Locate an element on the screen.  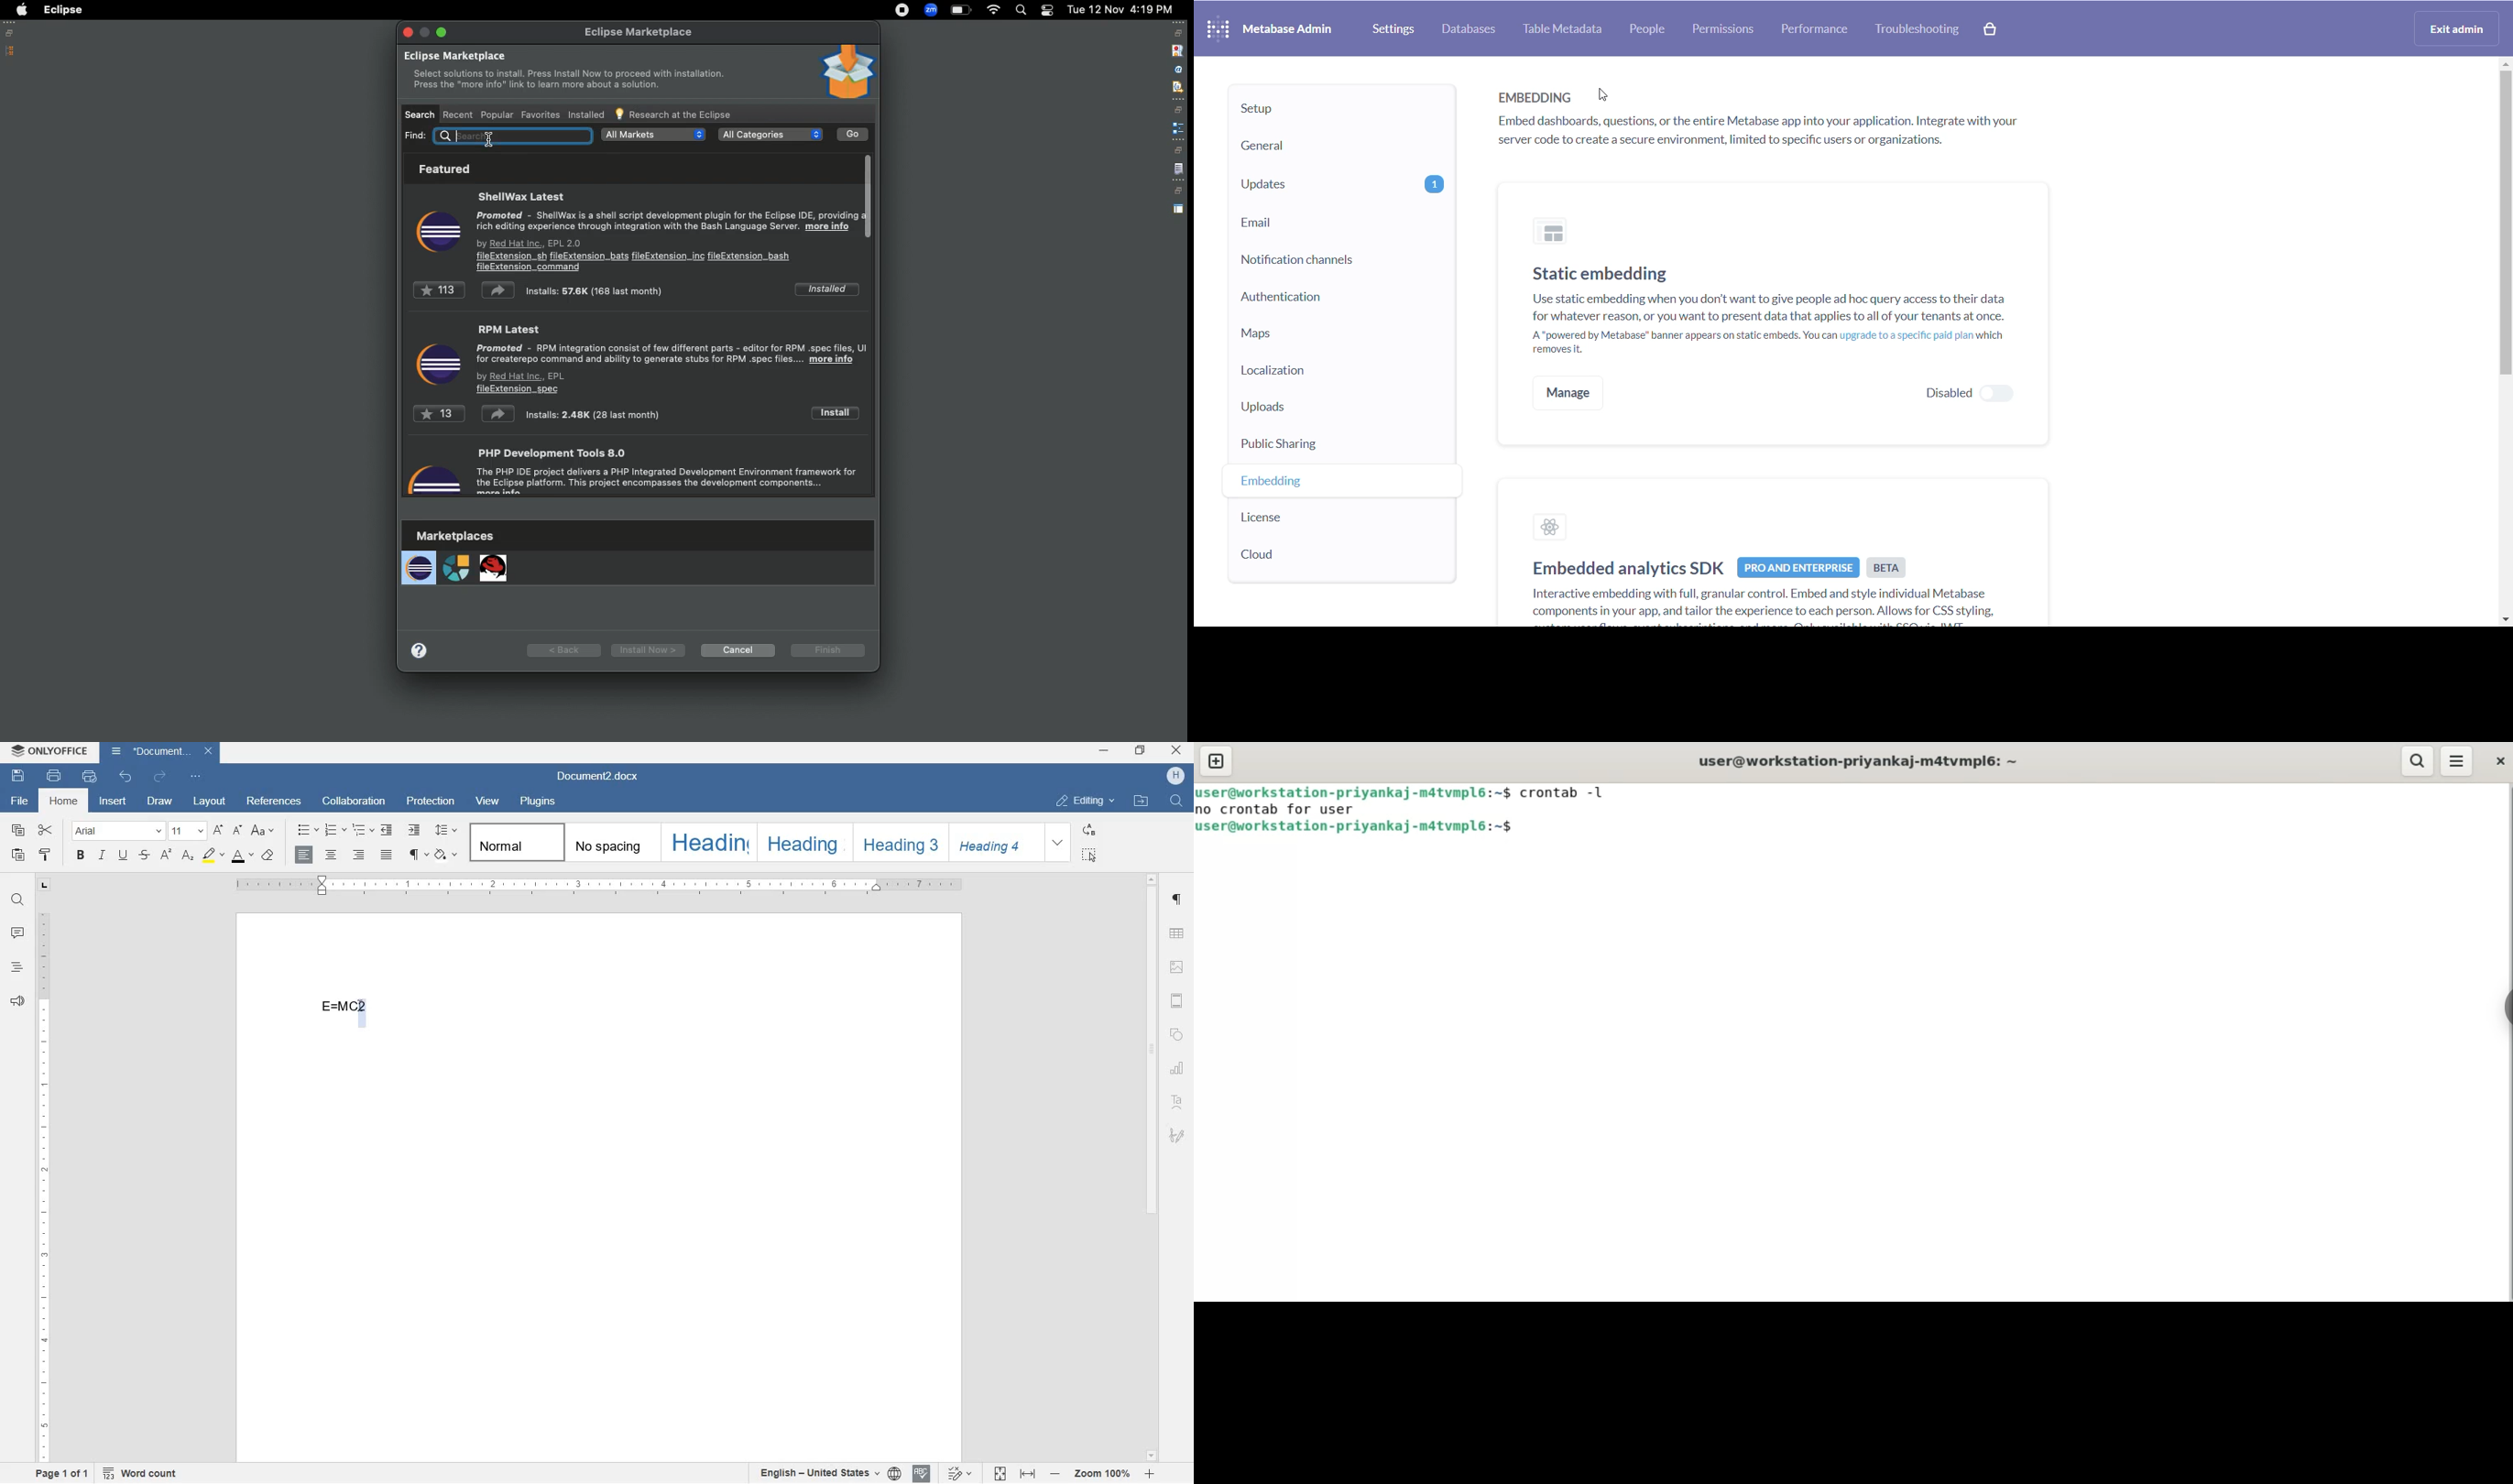
print is located at coordinates (54, 777).